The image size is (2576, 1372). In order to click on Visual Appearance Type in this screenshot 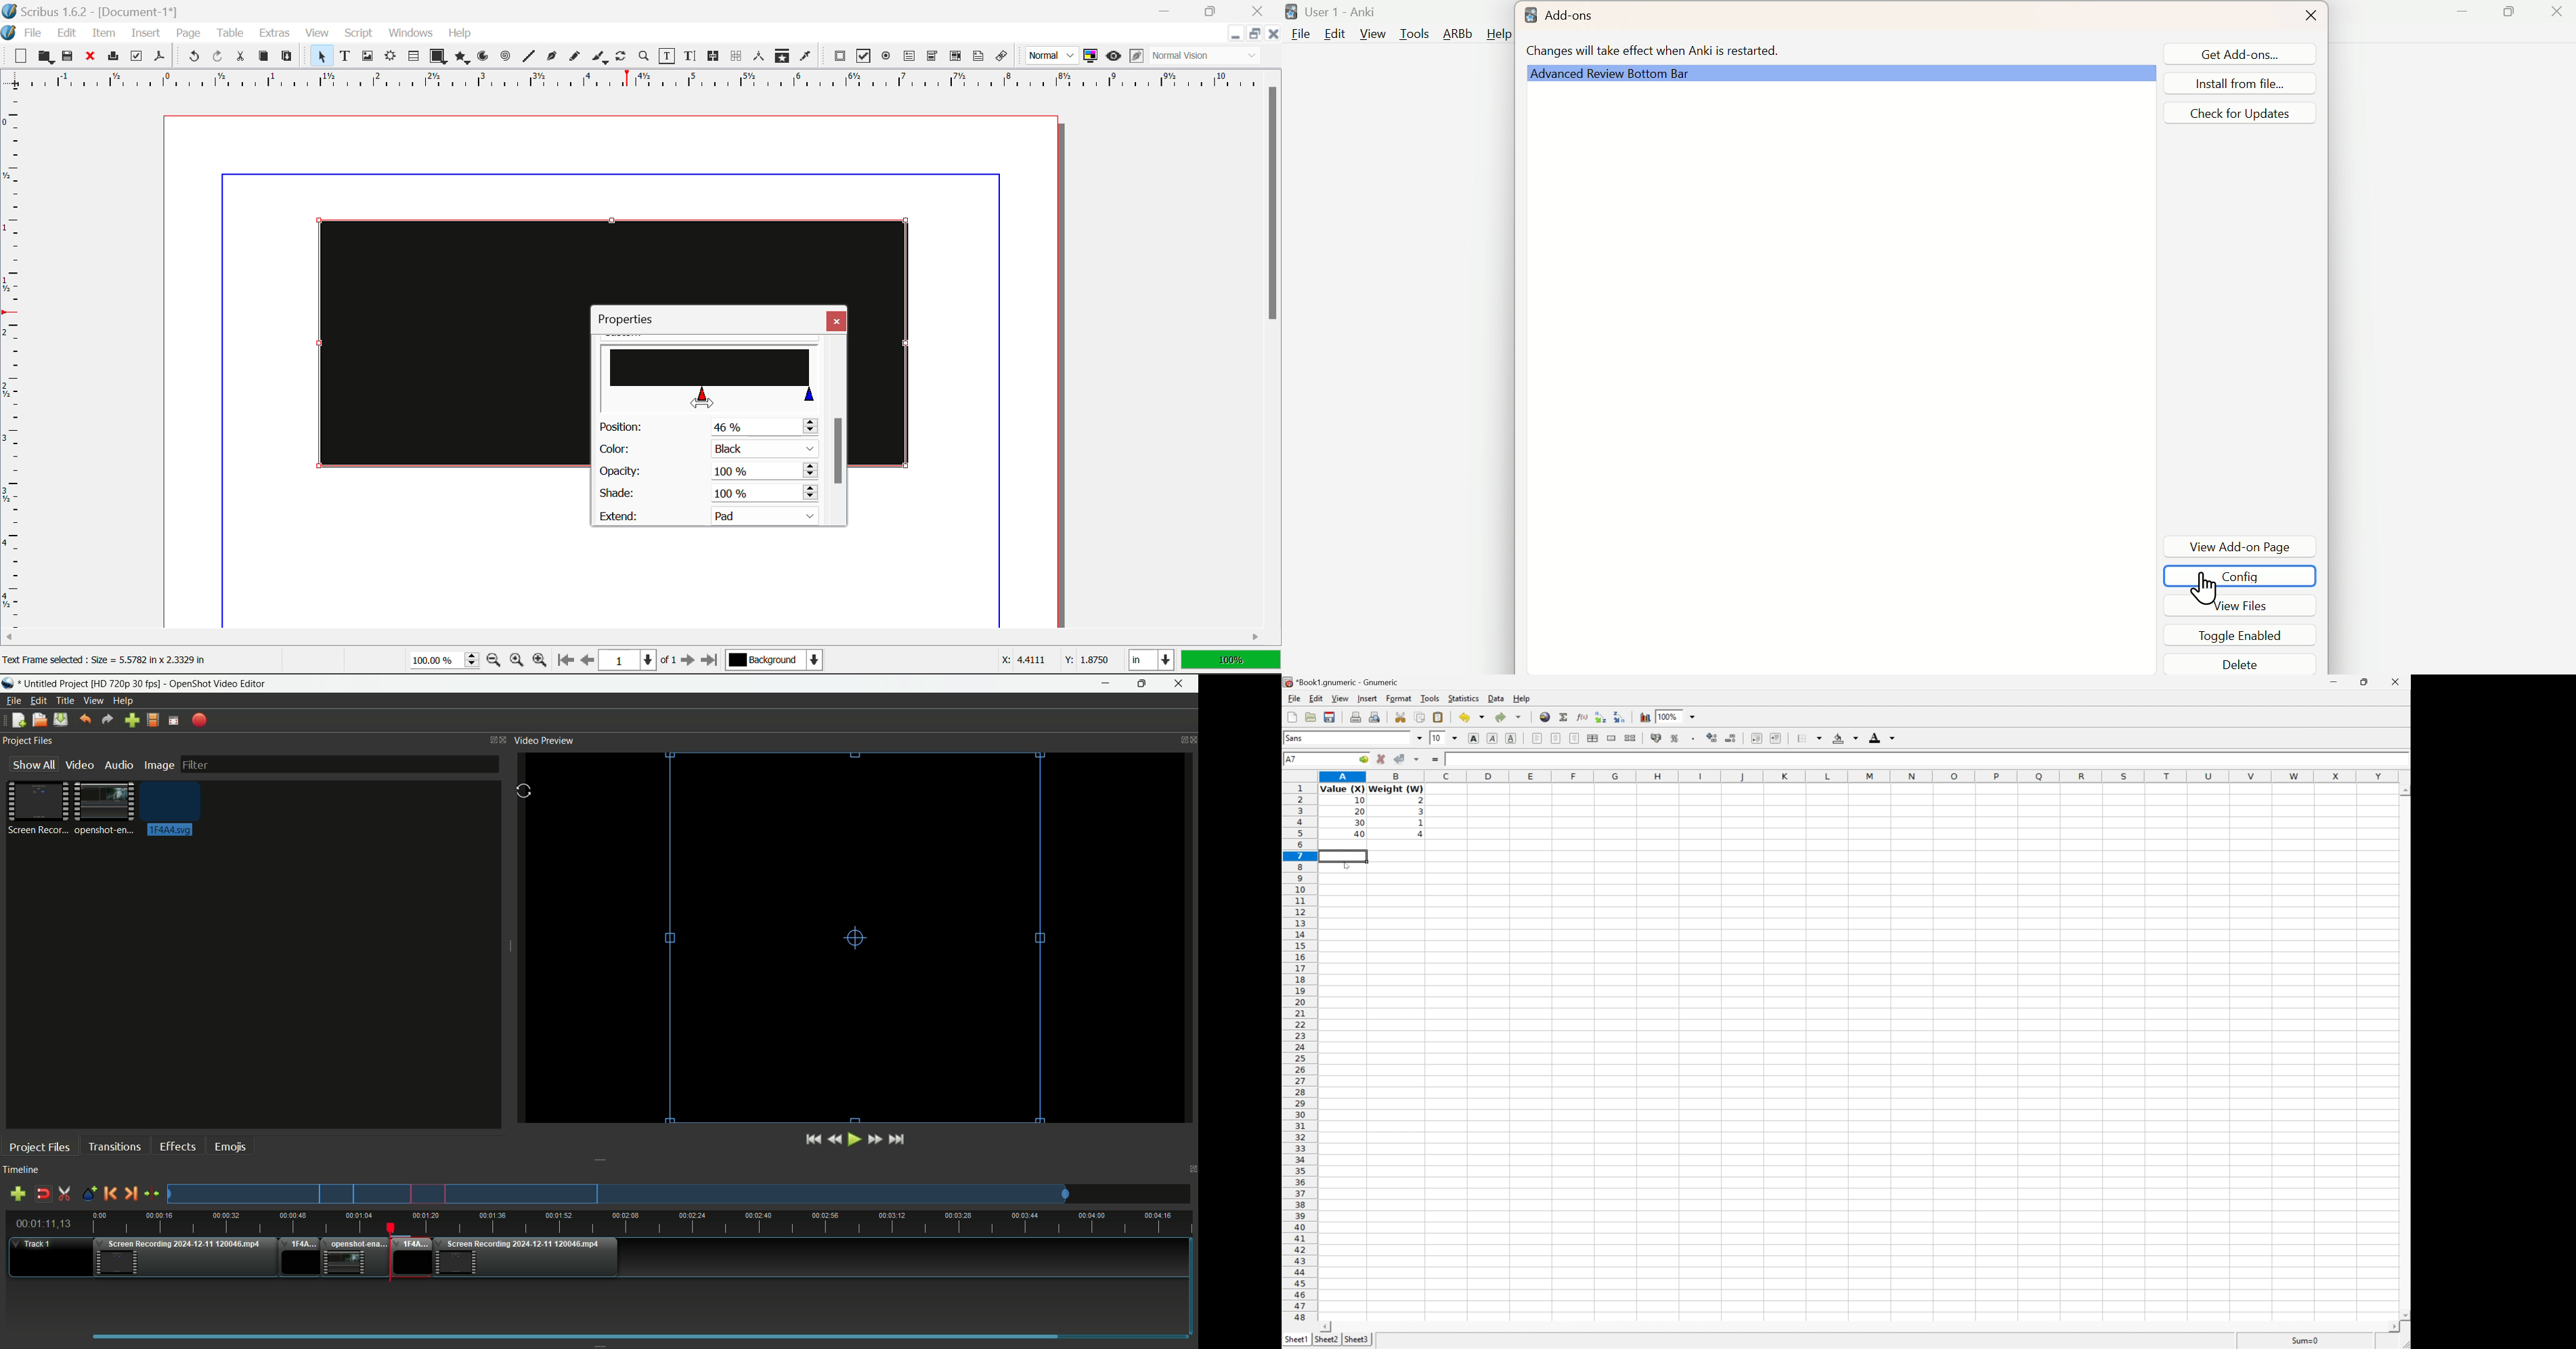, I will do `click(1206, 57)`.